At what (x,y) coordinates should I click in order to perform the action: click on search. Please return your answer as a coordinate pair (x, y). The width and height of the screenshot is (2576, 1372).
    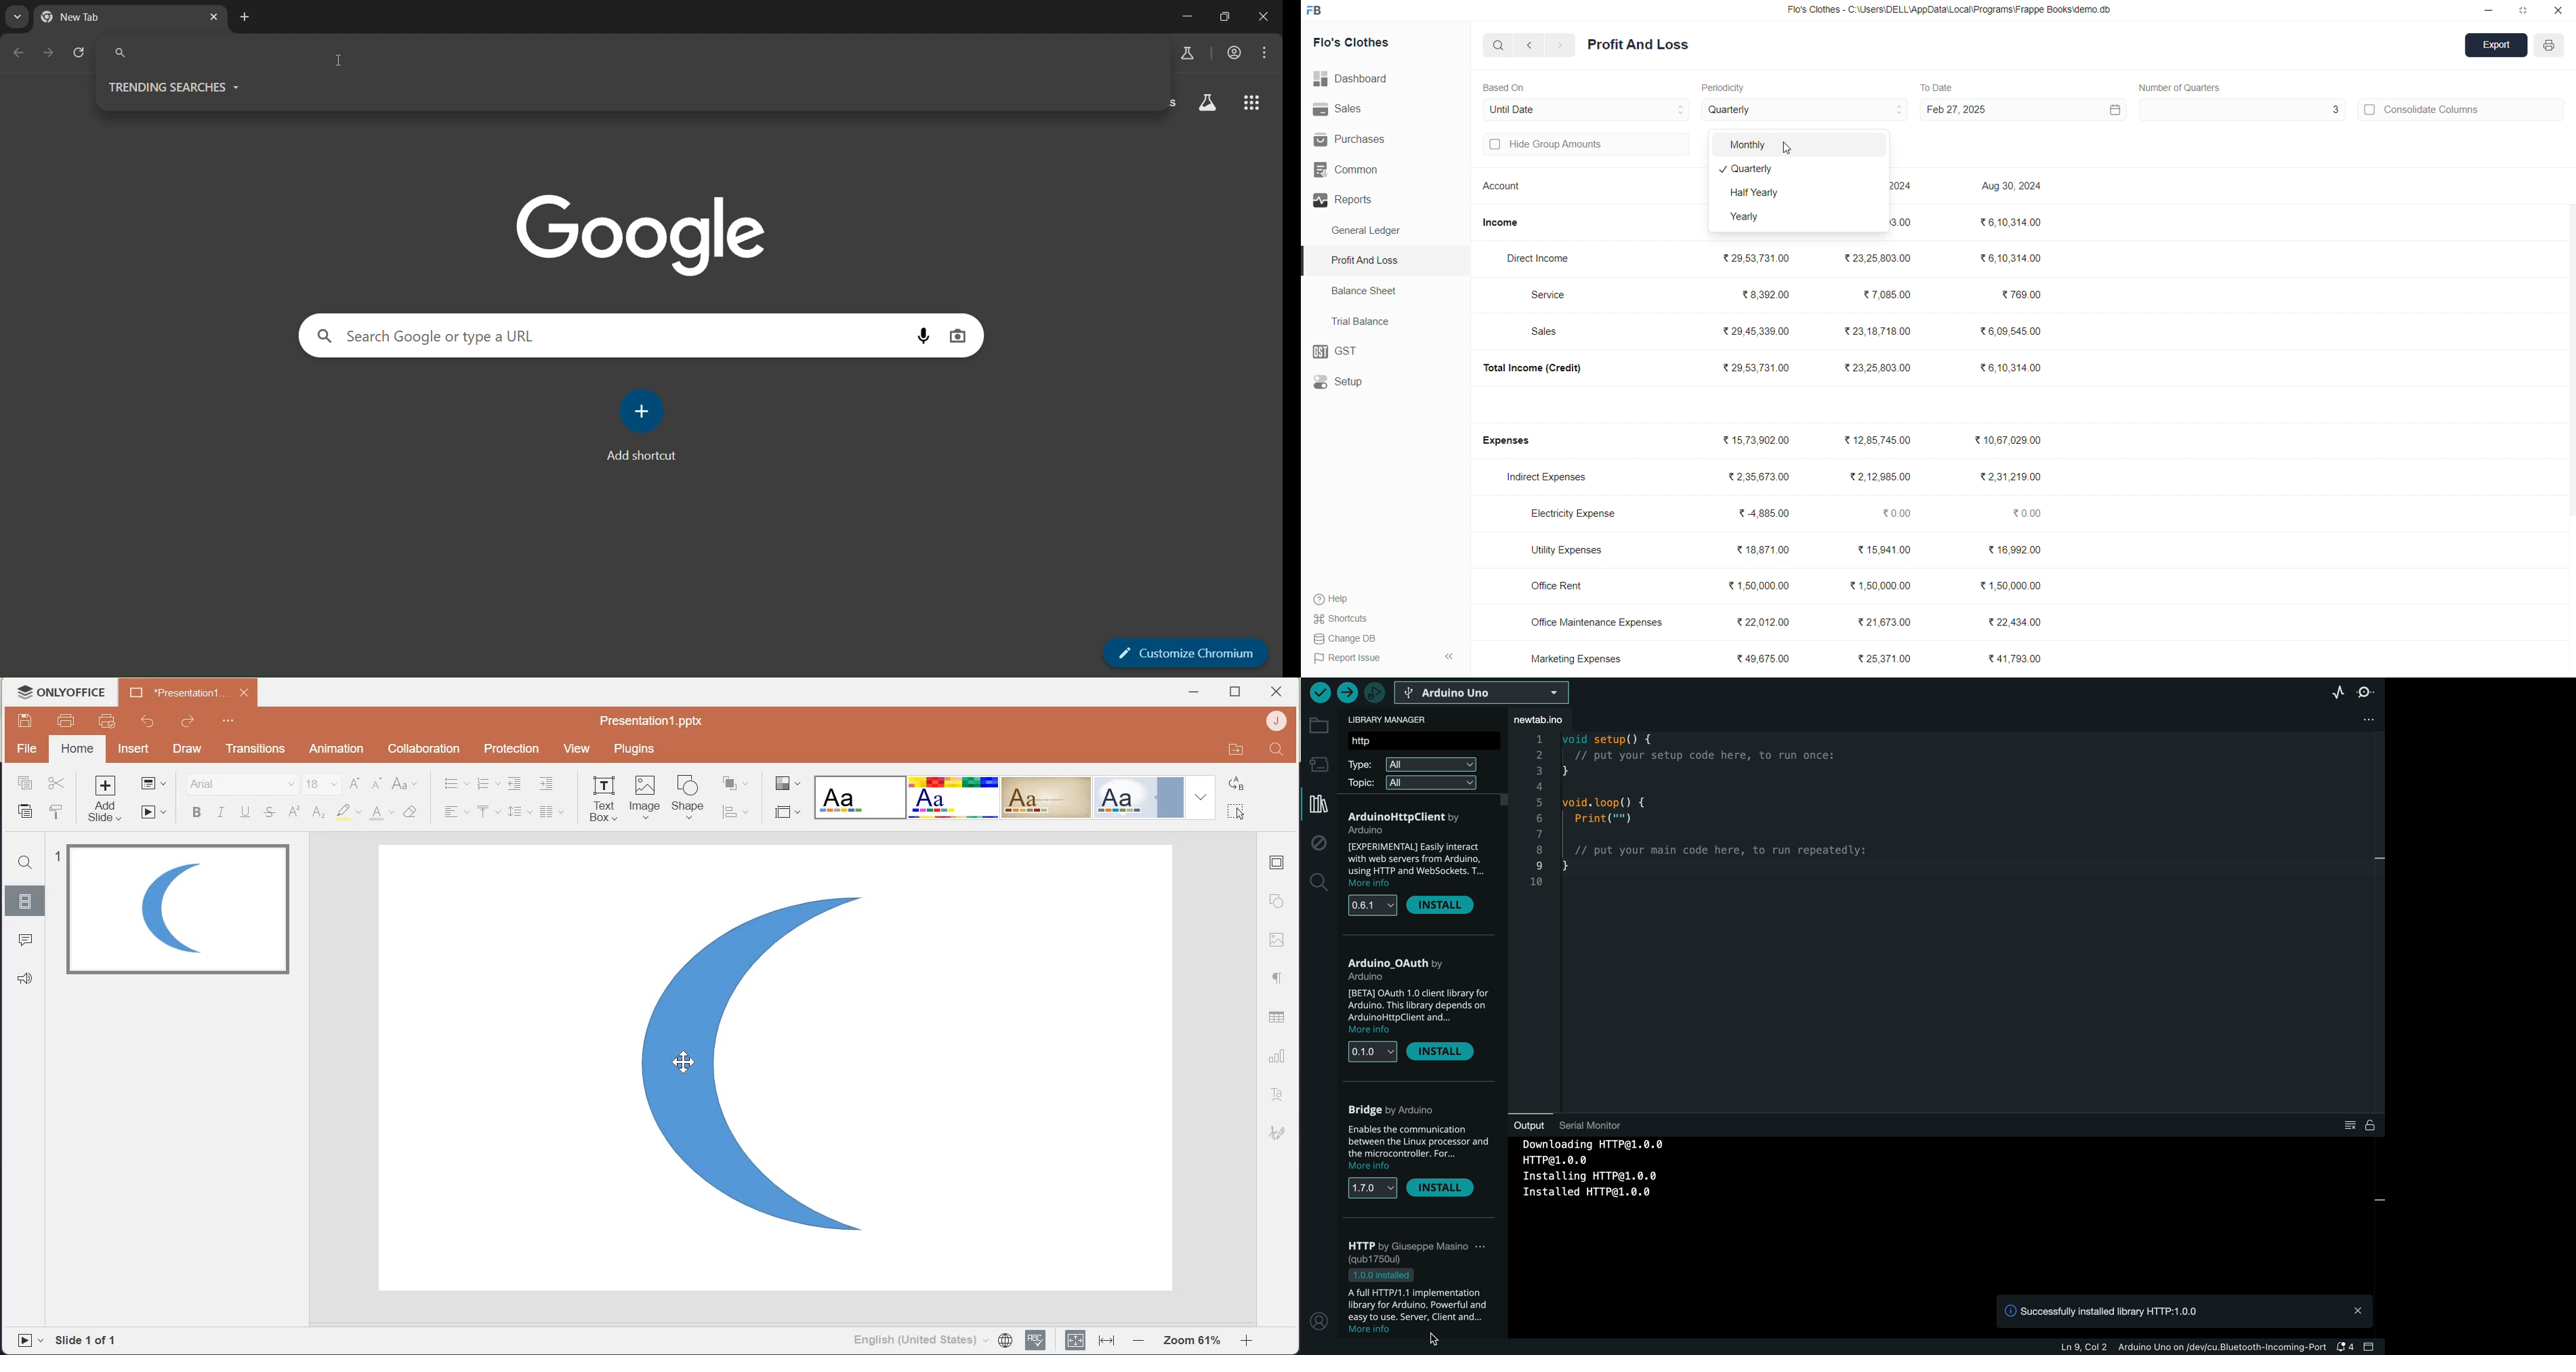
    Looking at the image, I should click on (1499, 45).